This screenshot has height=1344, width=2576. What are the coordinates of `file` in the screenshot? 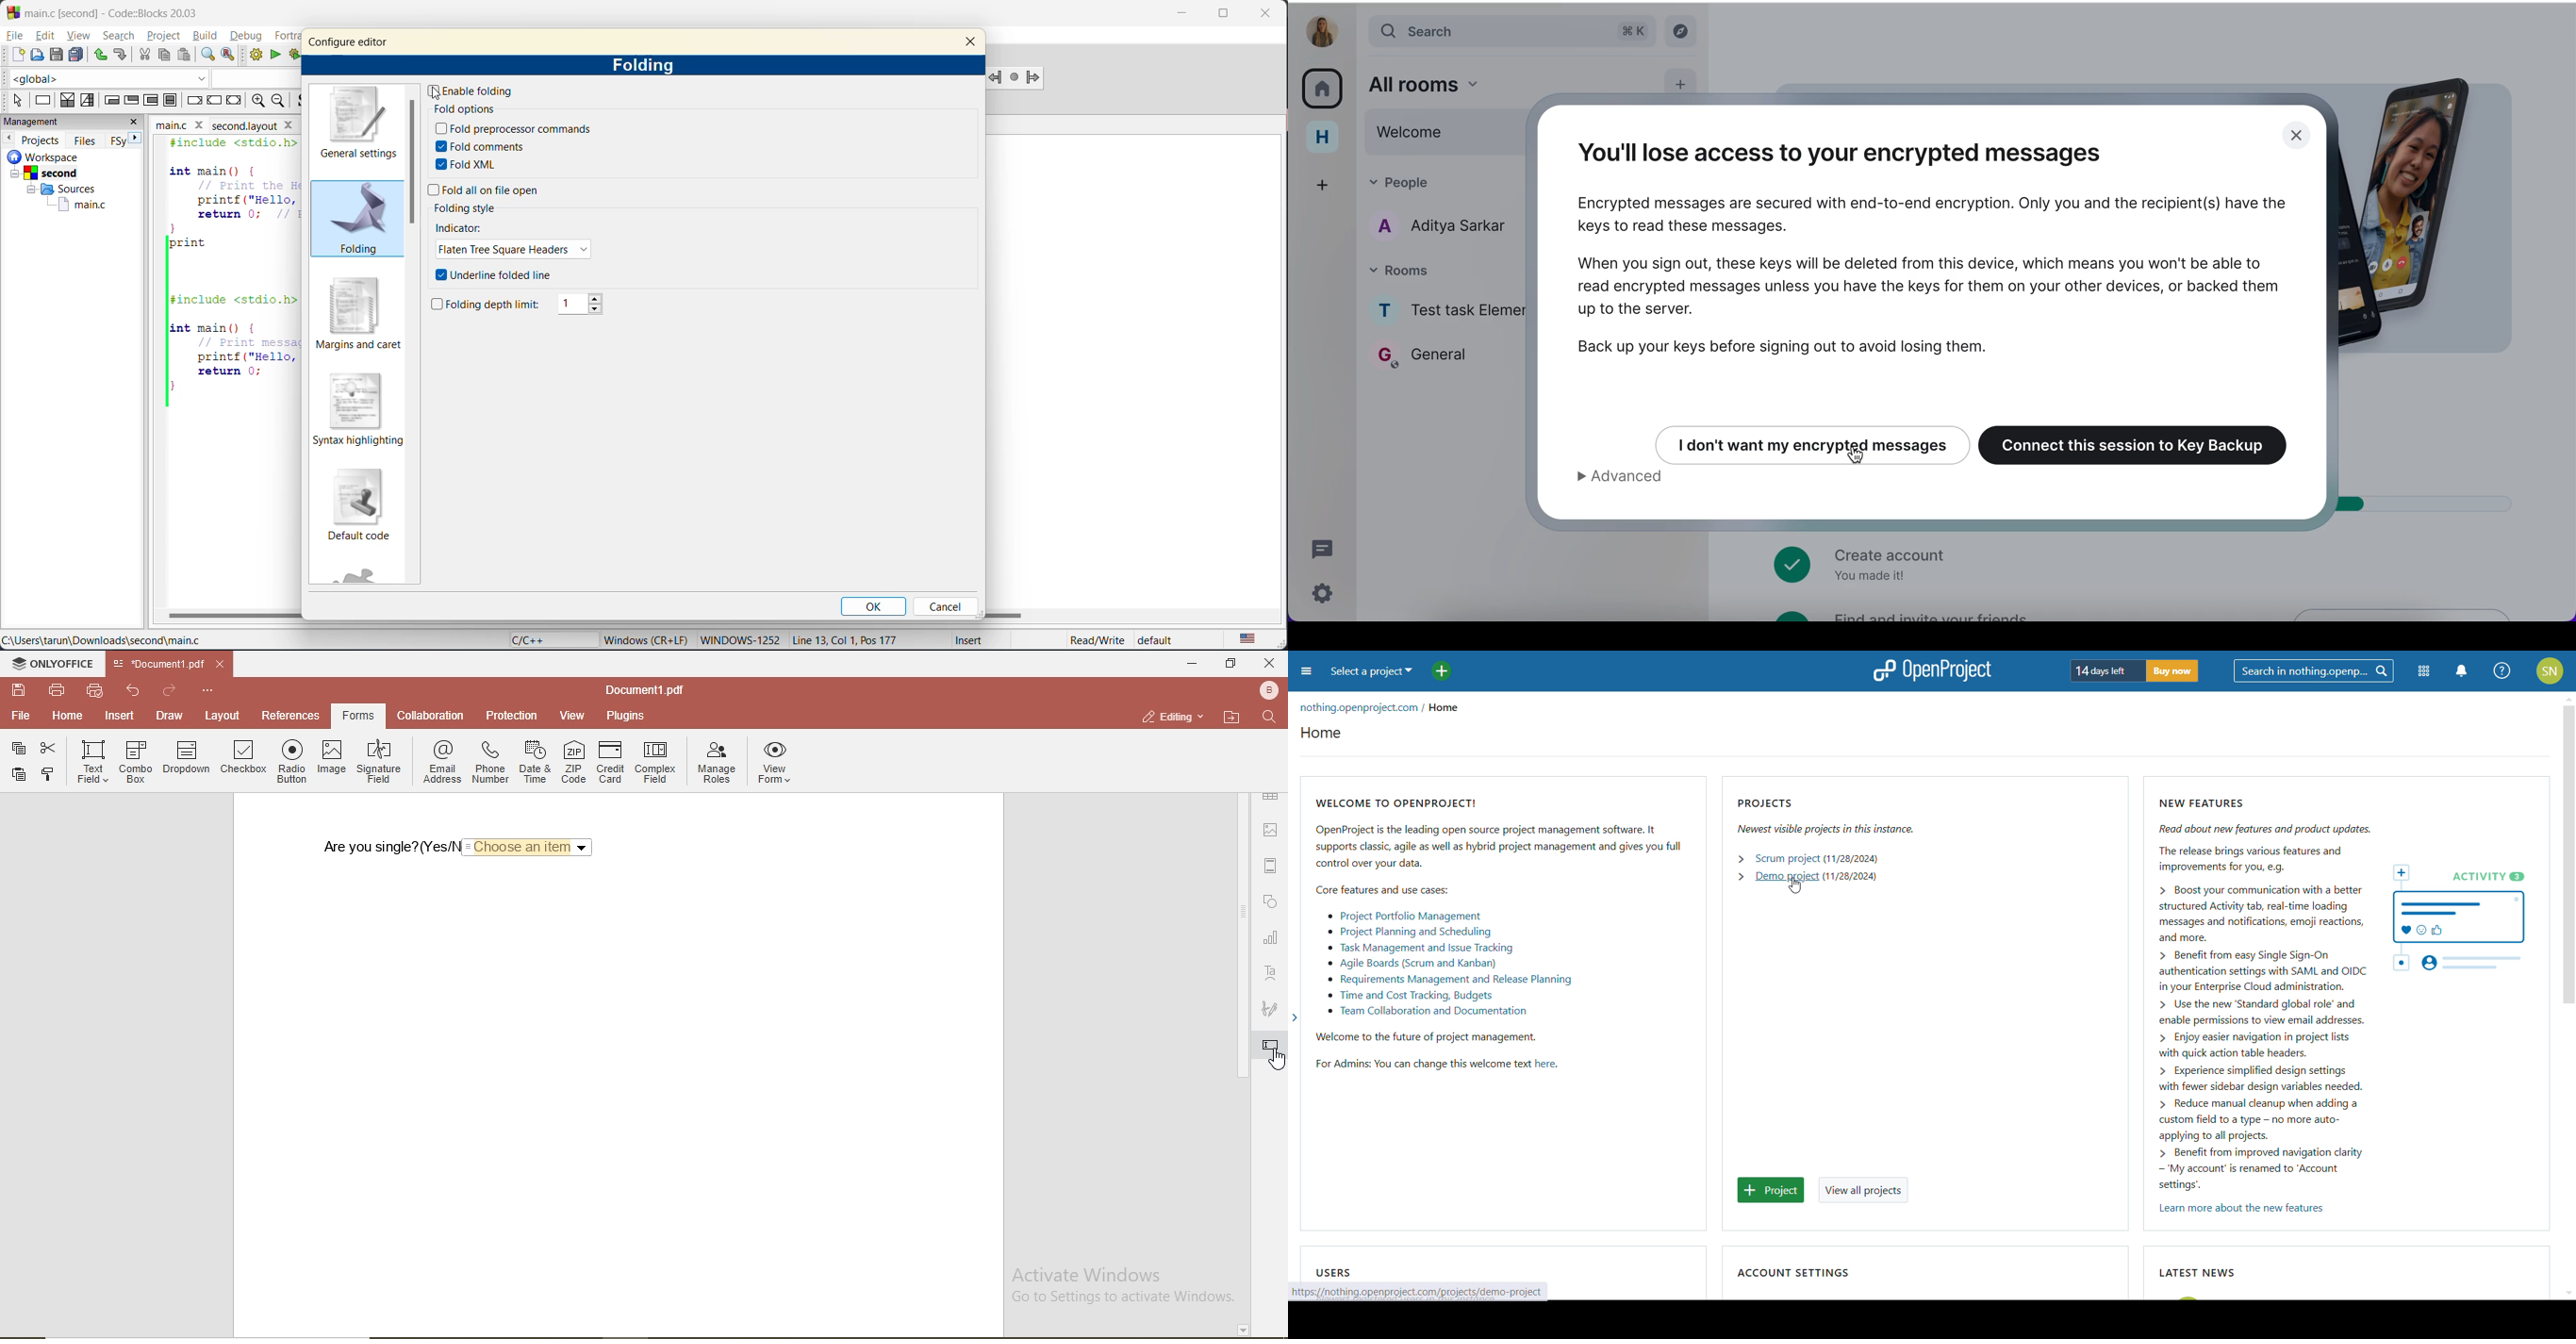 It's located at (22, 717).